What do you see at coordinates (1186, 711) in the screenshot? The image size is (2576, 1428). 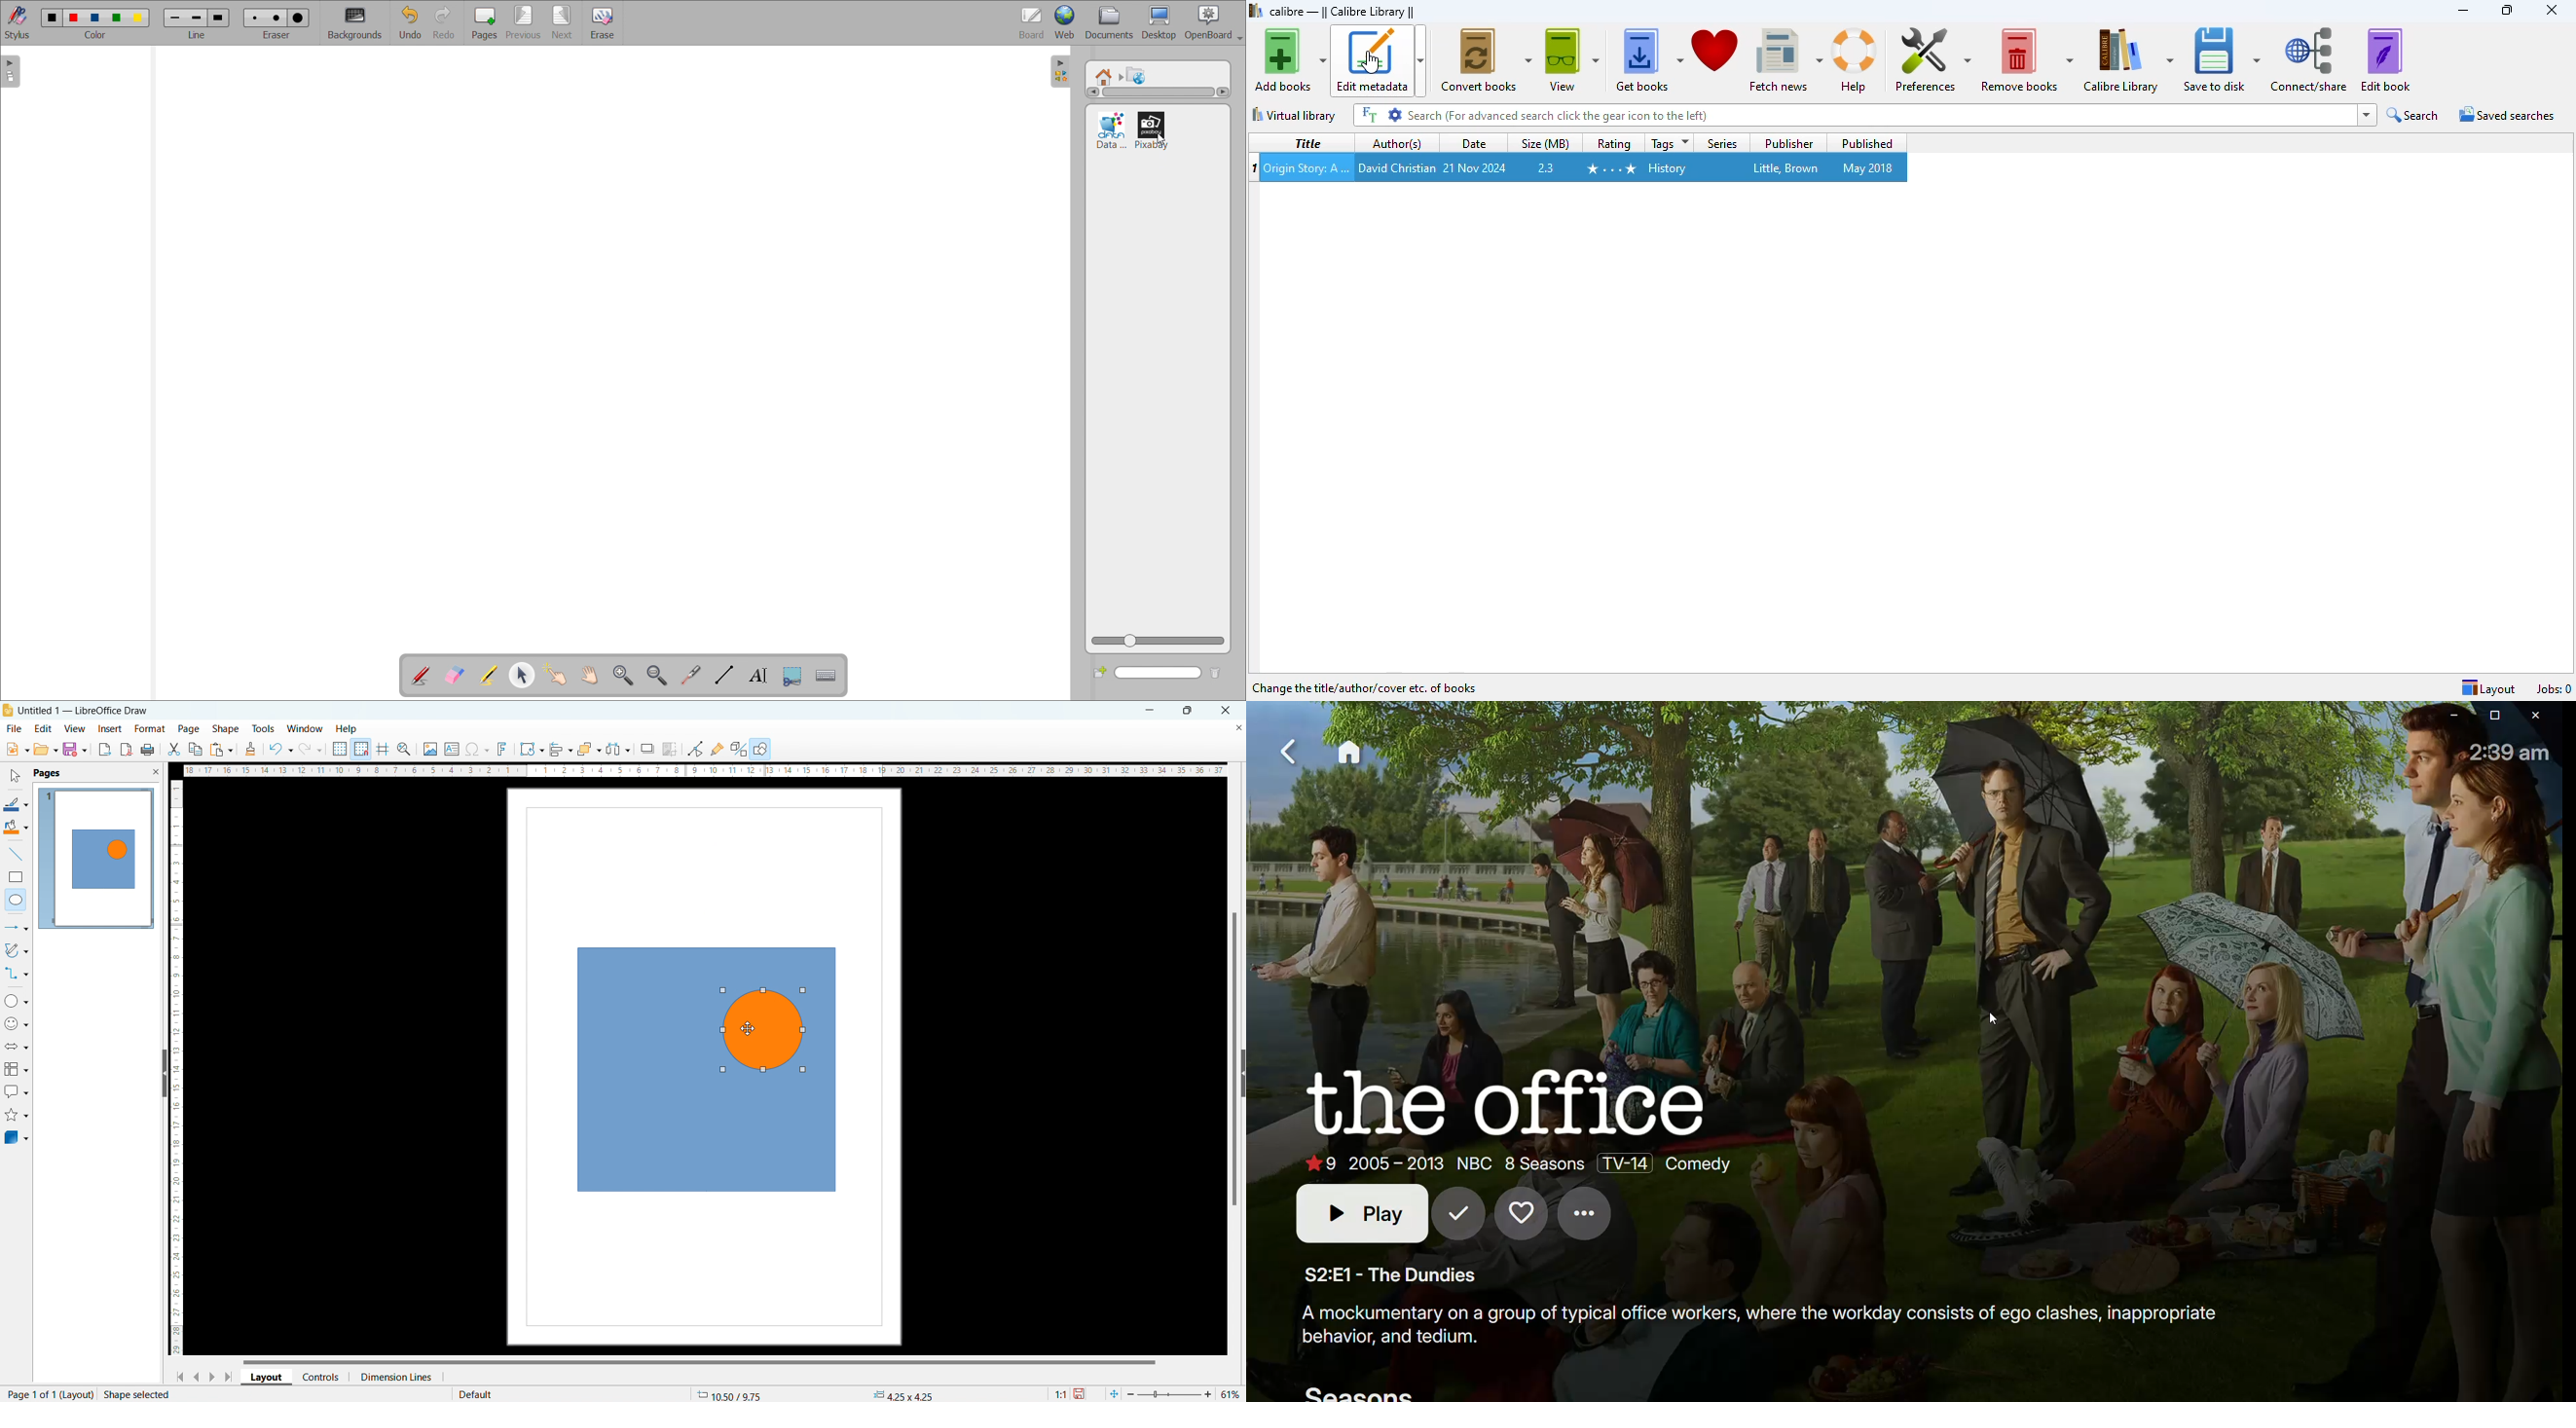 I see `maximize` at bounding box center [1186, 711].